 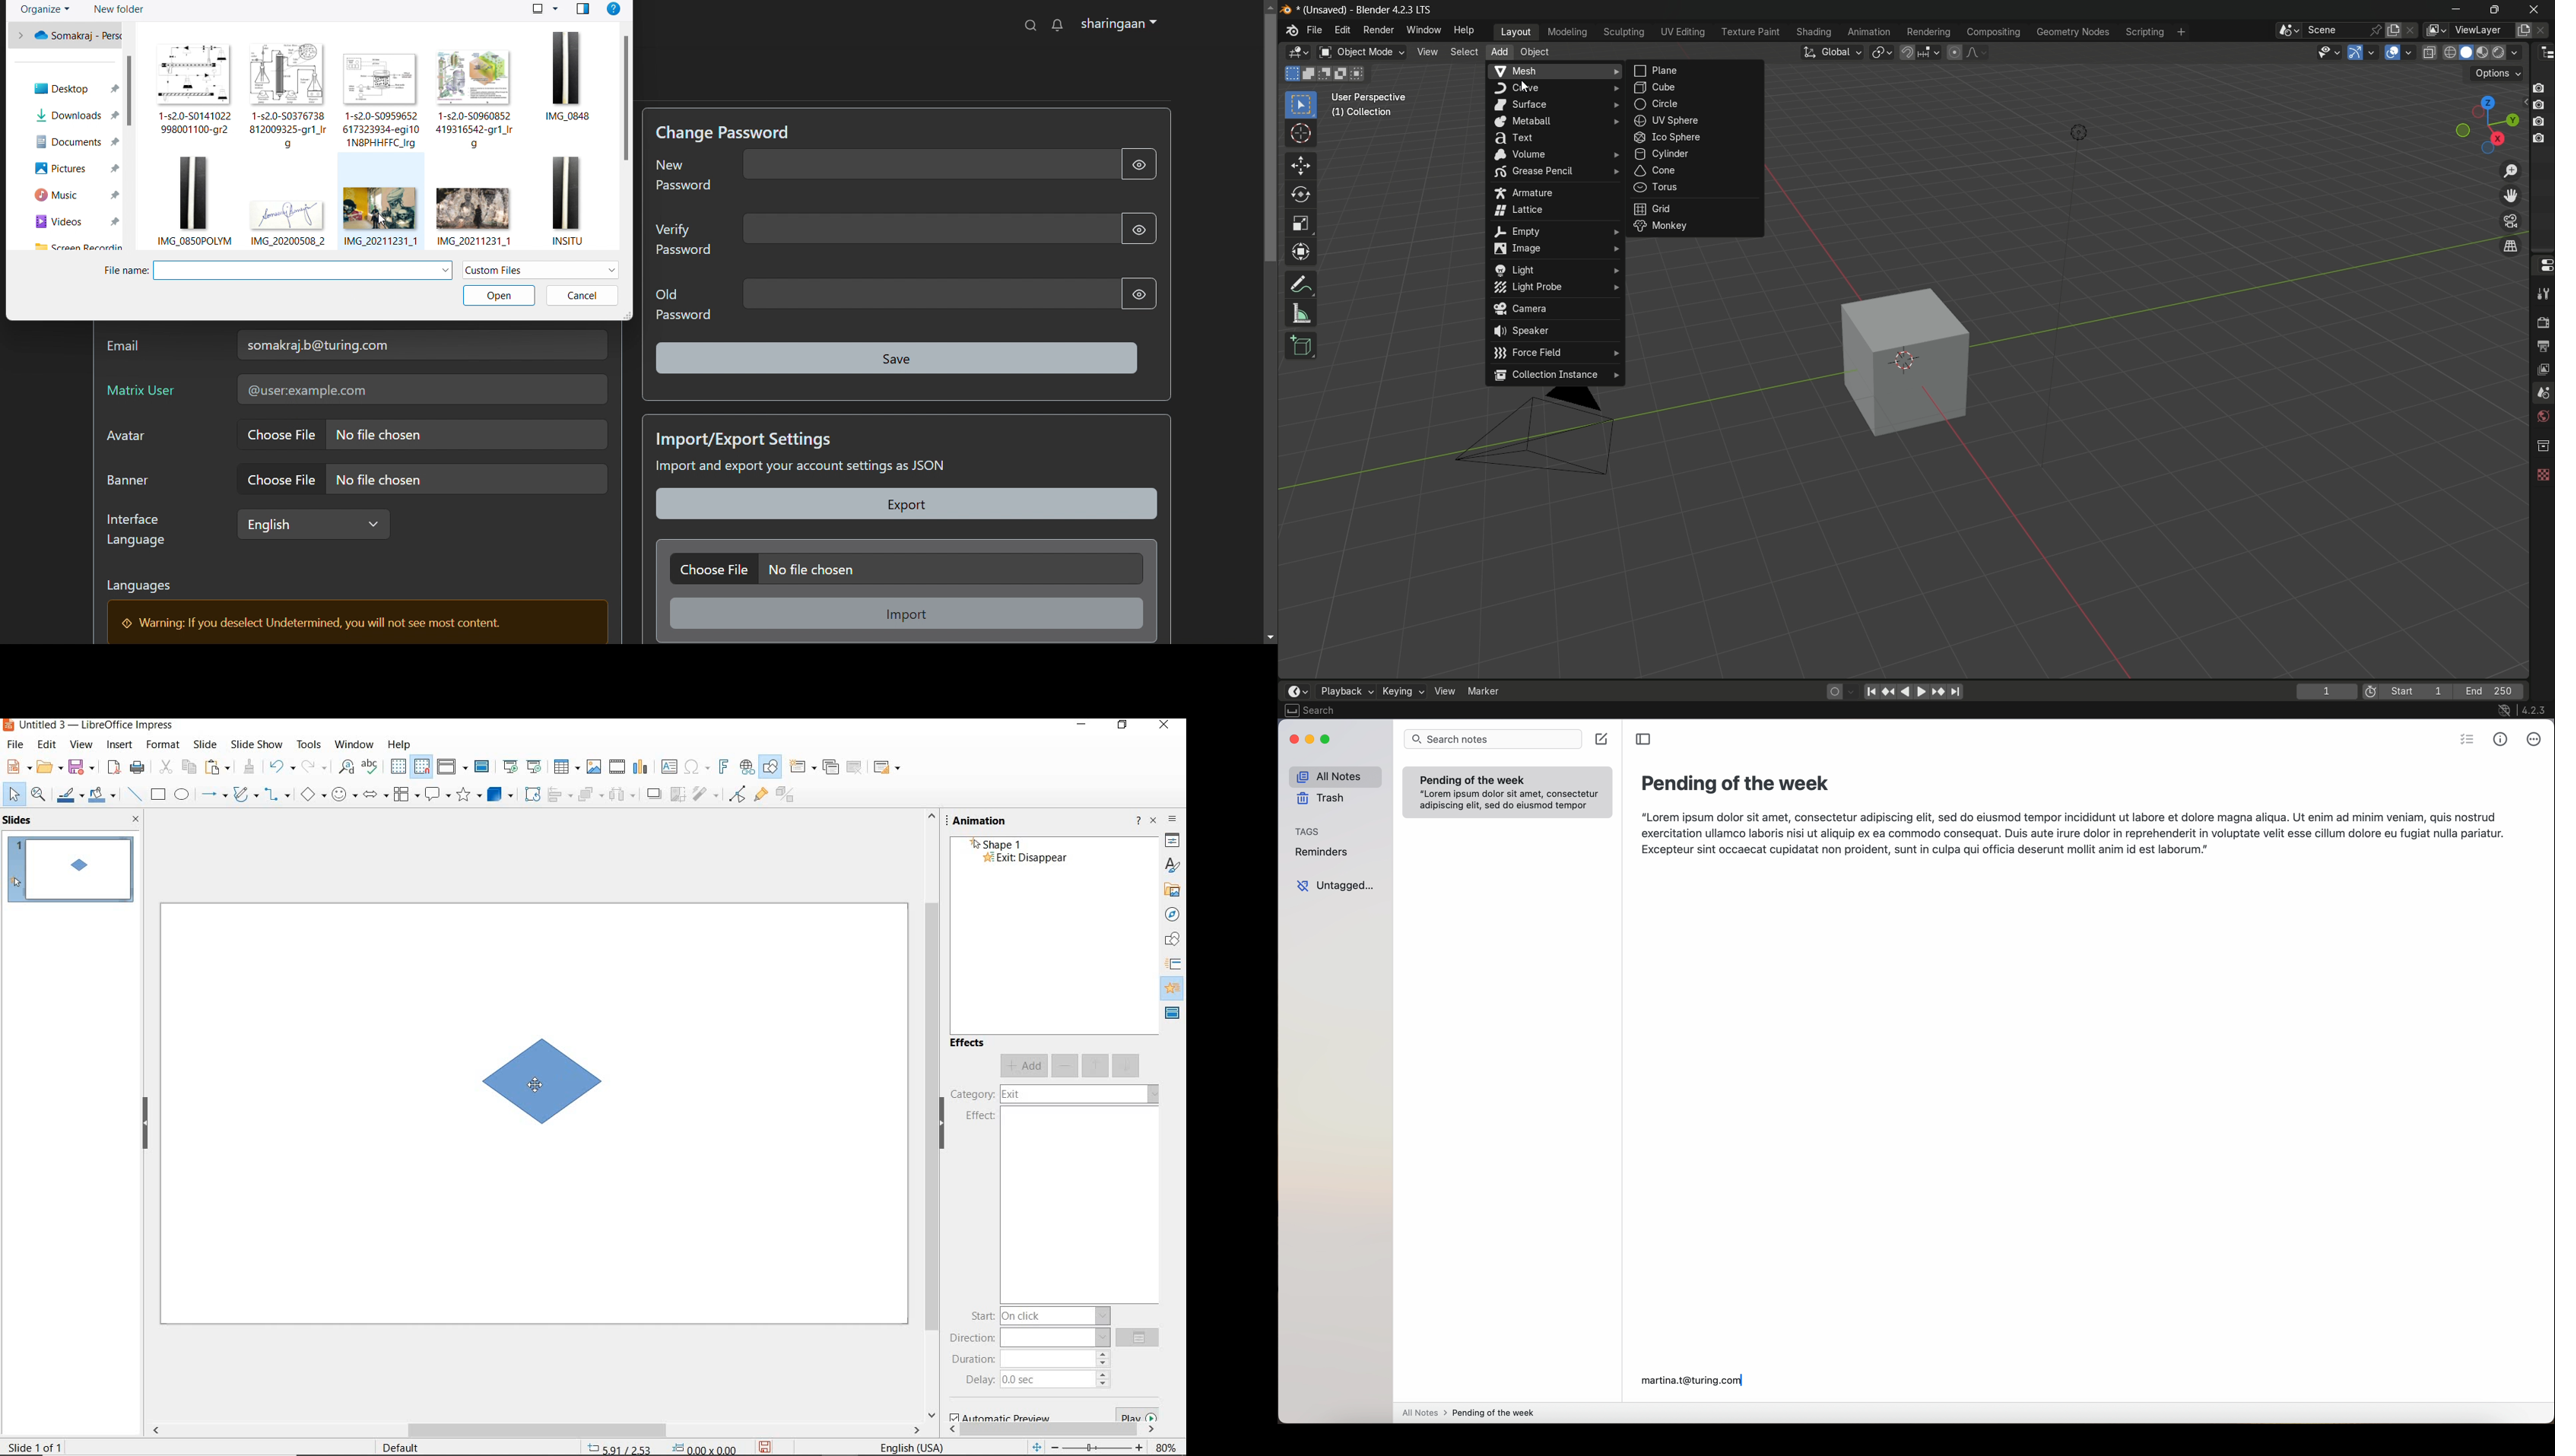 What do you see at coordinates (2496, 75) in the screenshot?
I see `options` at bounding box center [2496, 75].